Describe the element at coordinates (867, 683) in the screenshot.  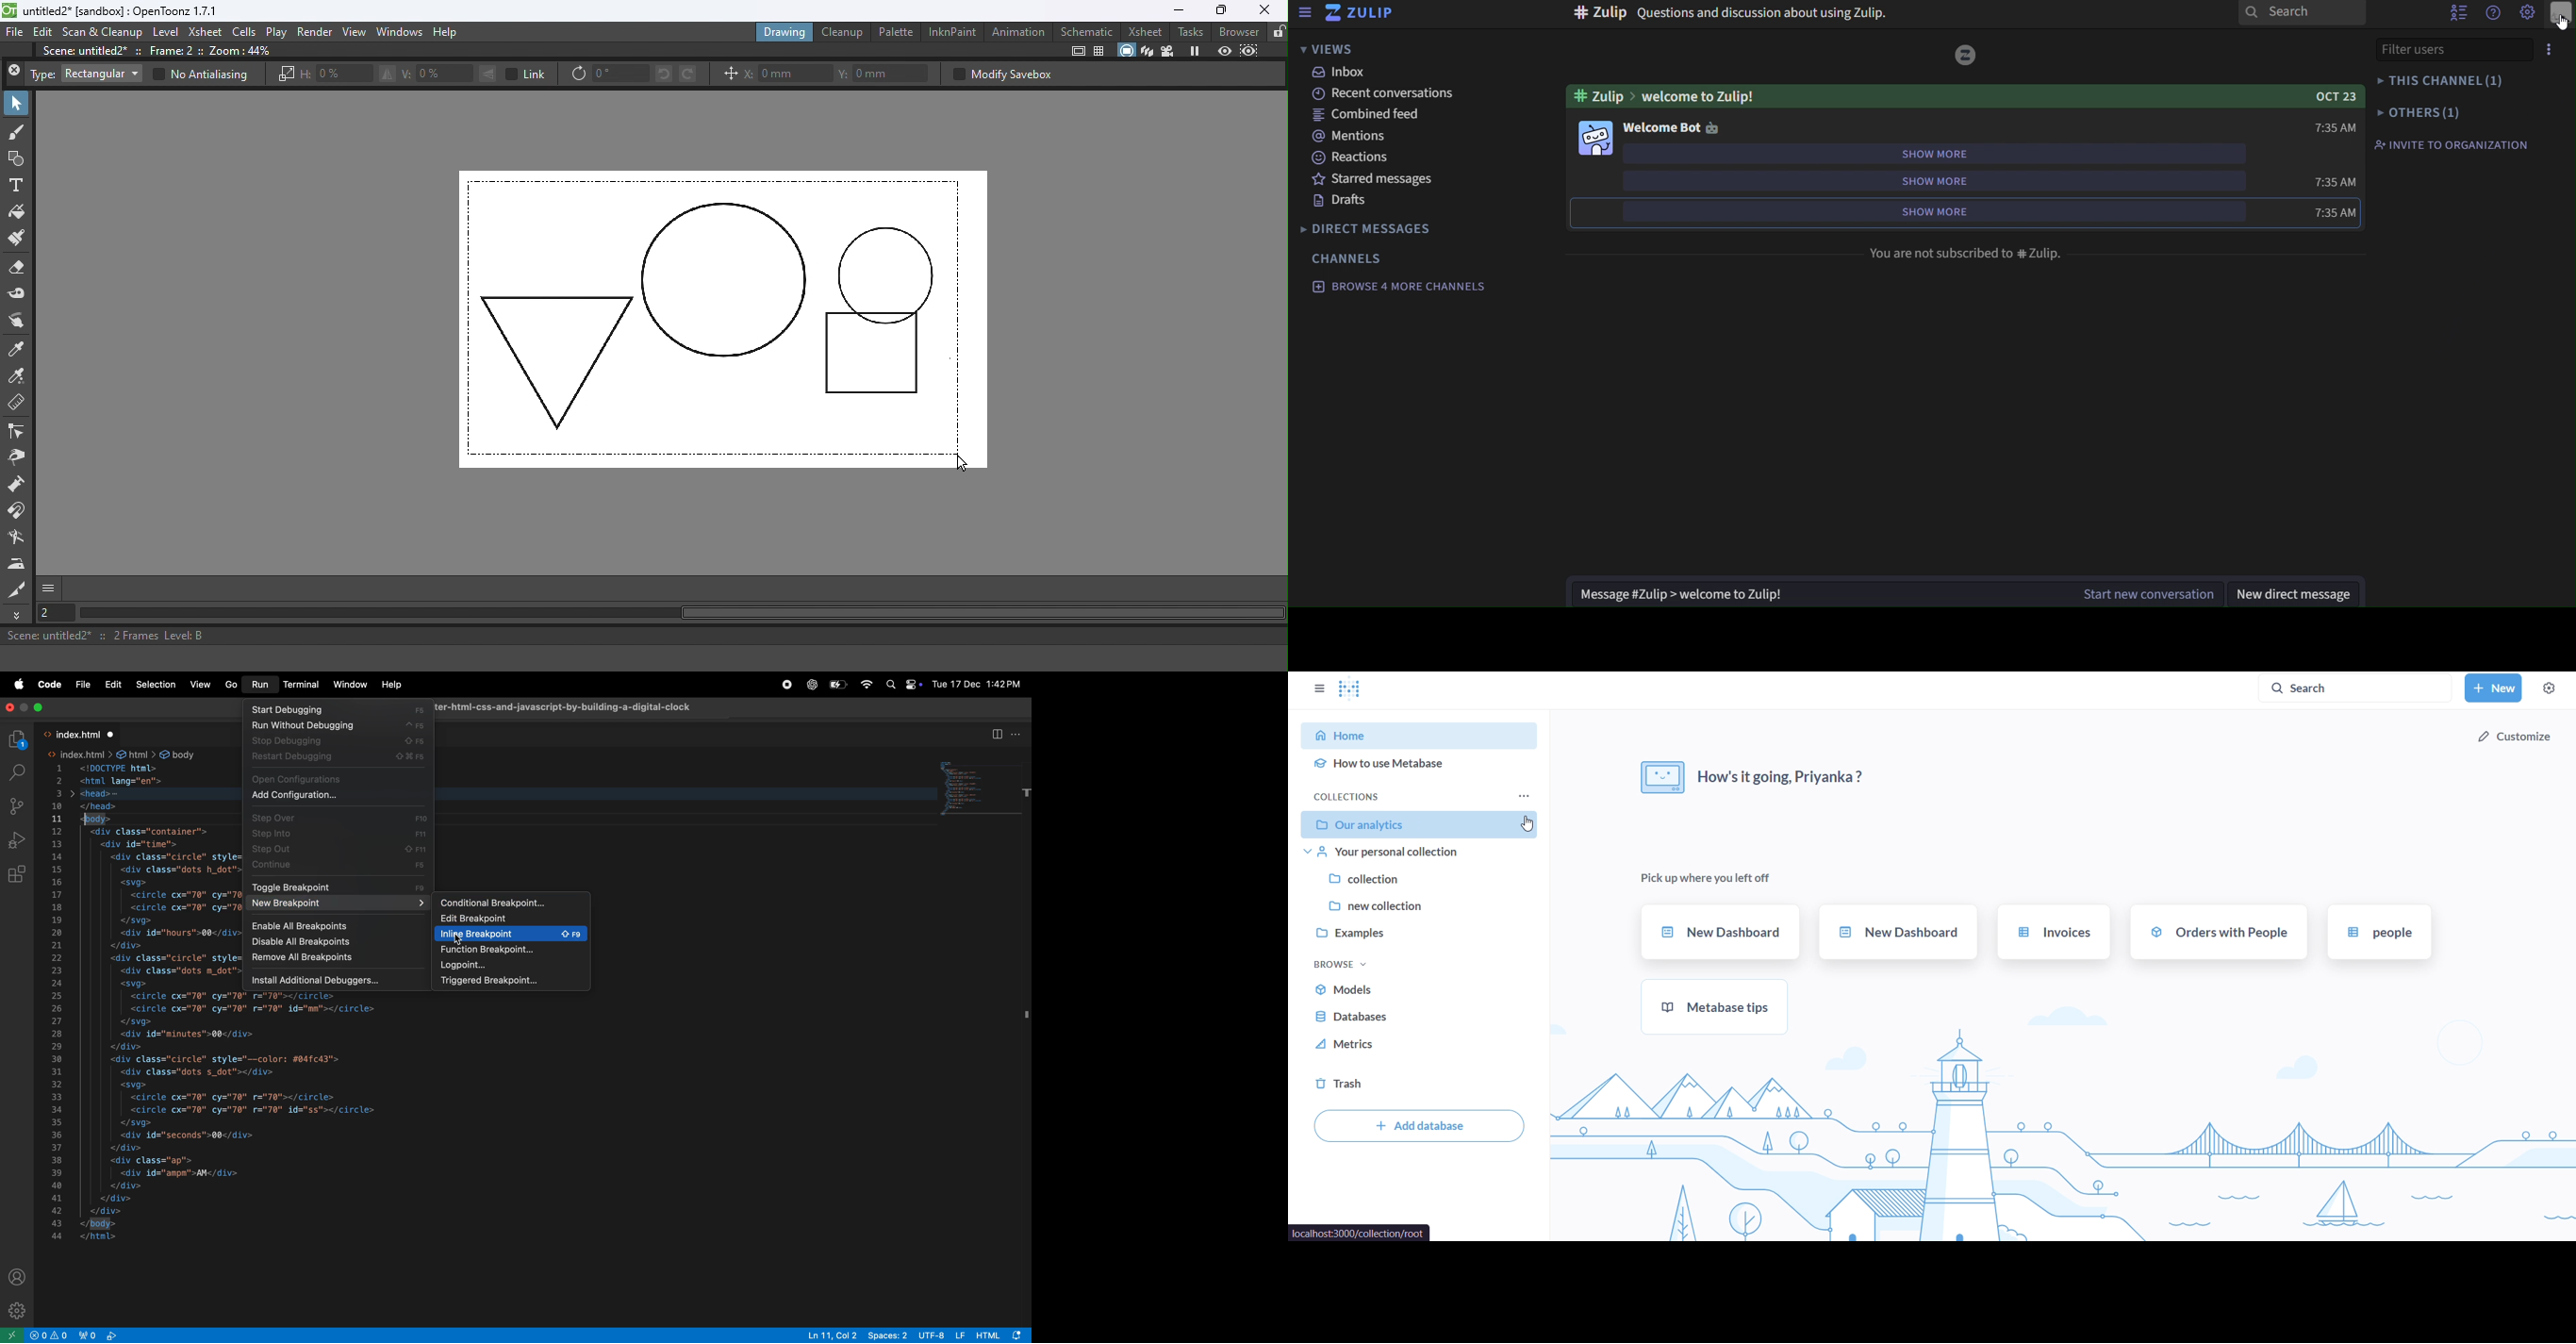
I see `wifi` at that location.